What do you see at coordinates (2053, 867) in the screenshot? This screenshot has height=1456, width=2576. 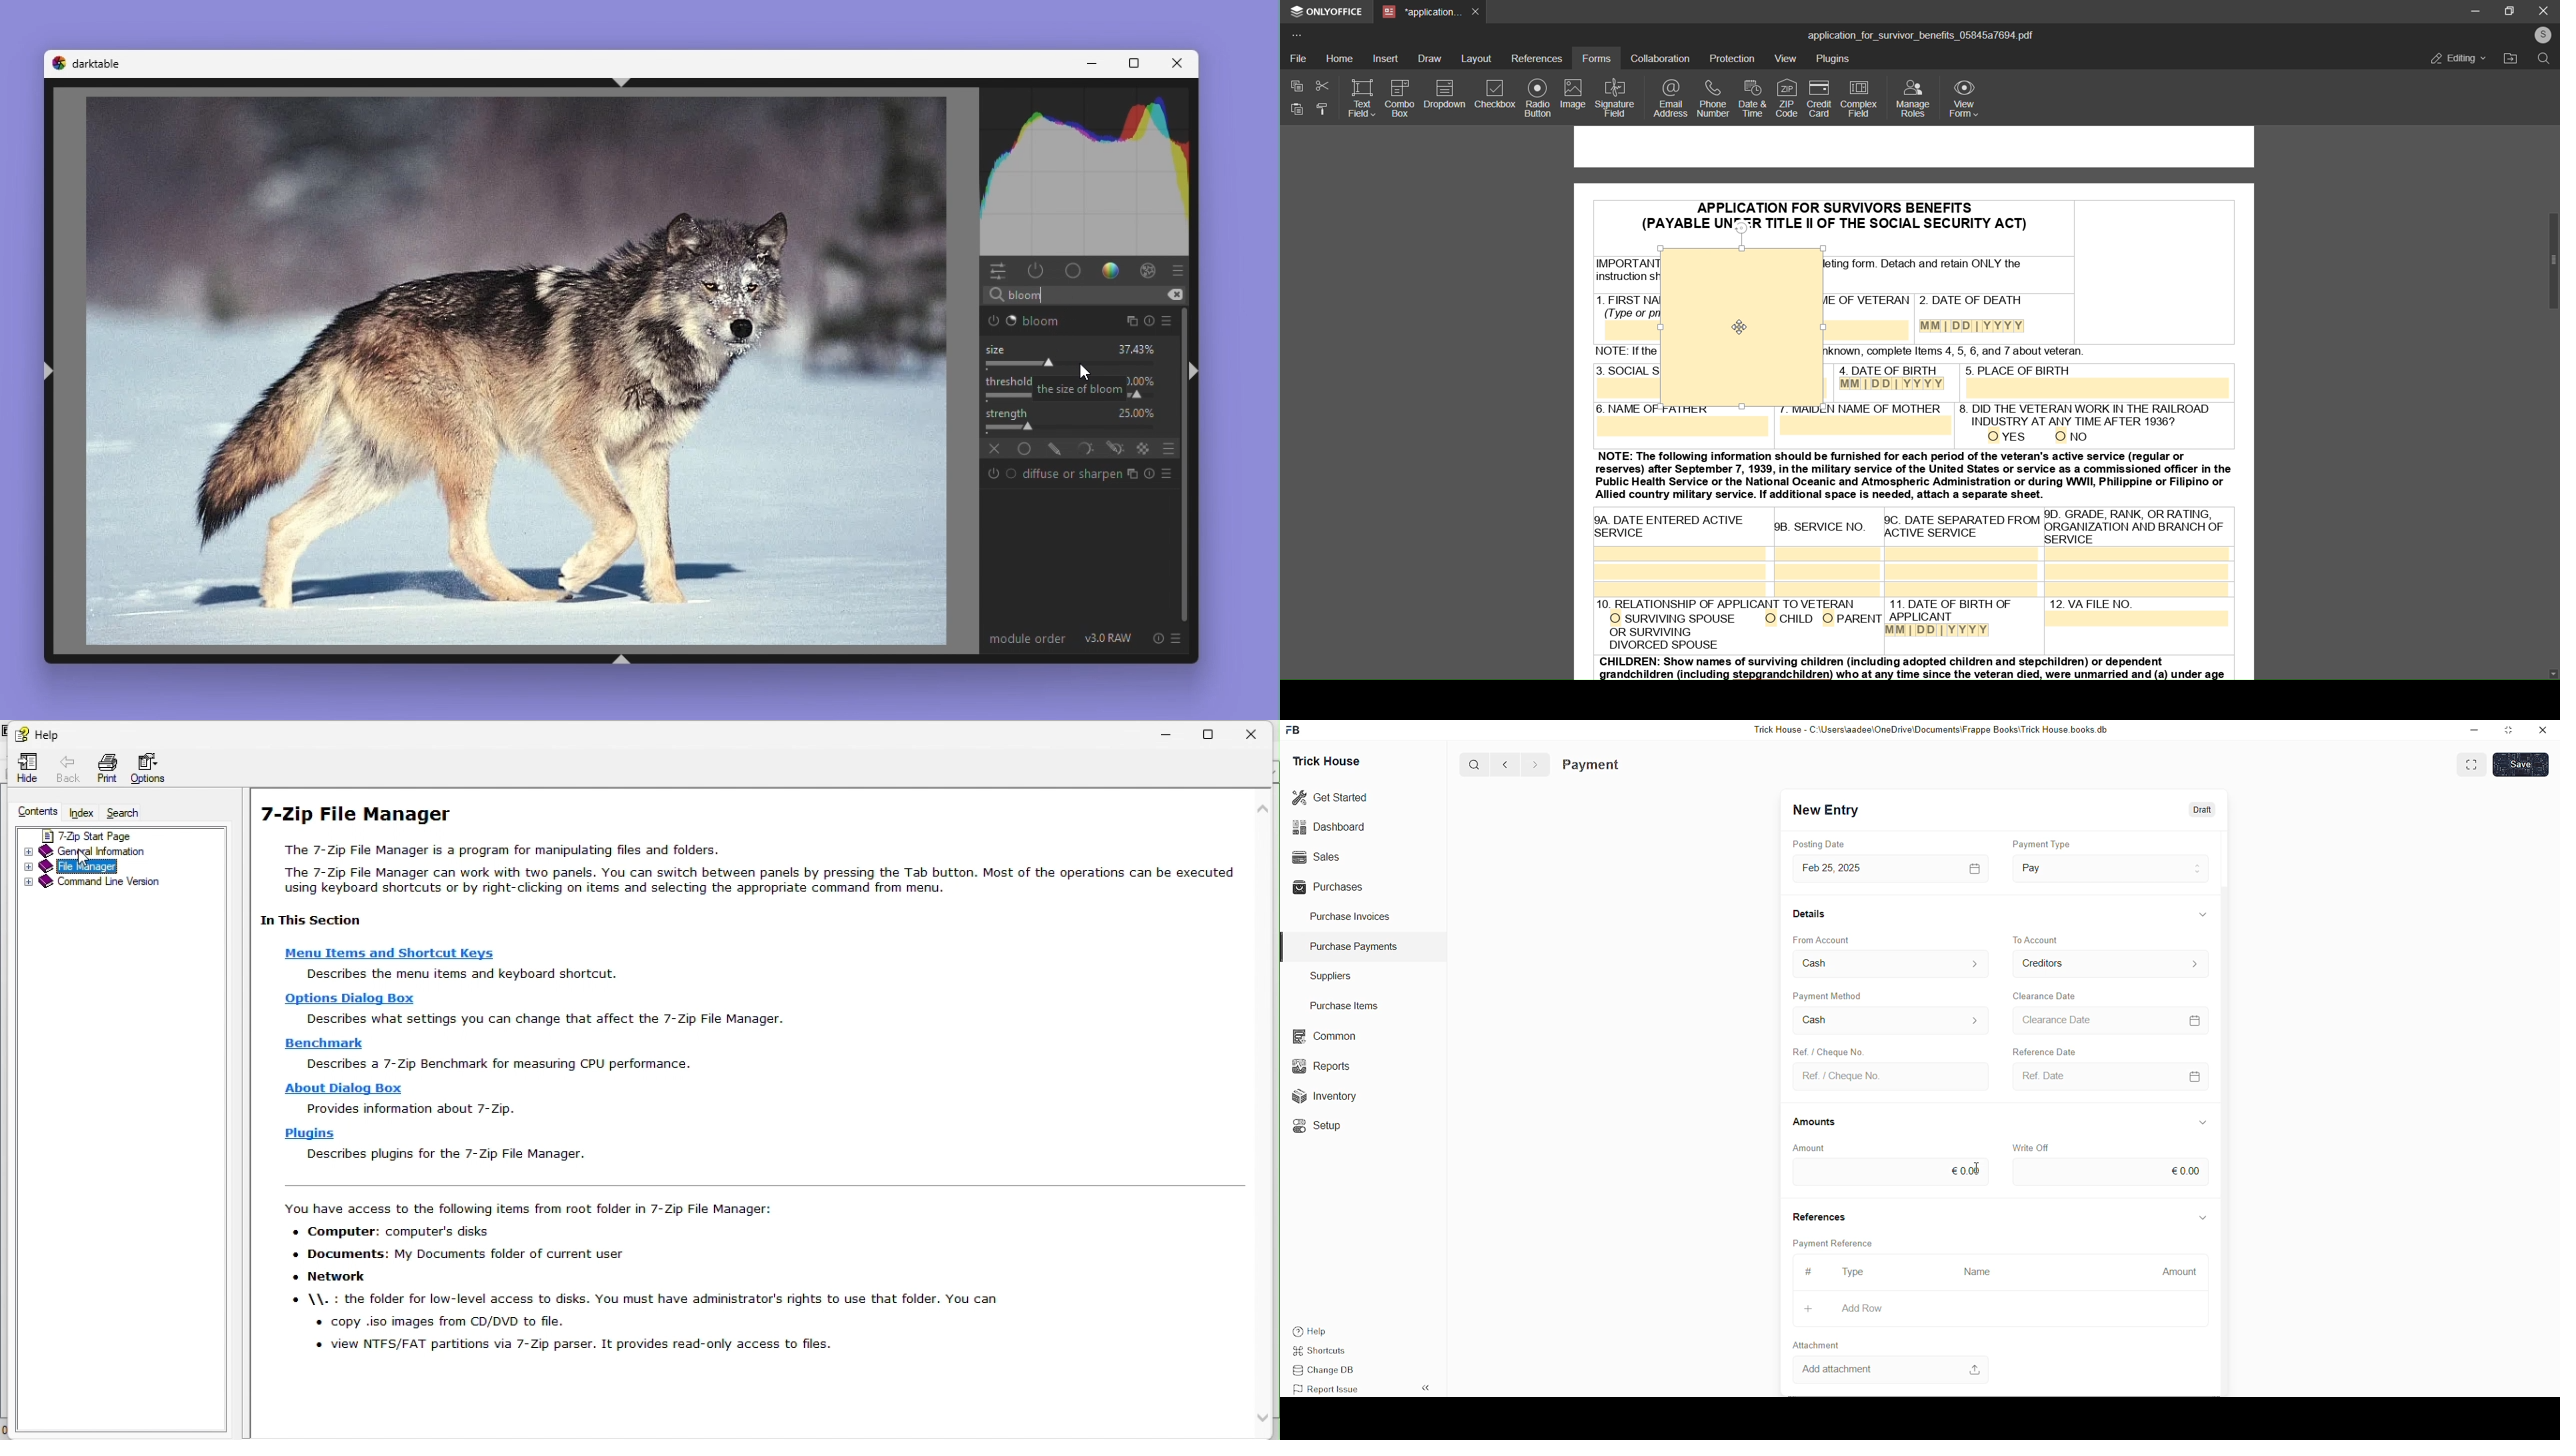 I see `Pay` at bounding box center [2053, 867].